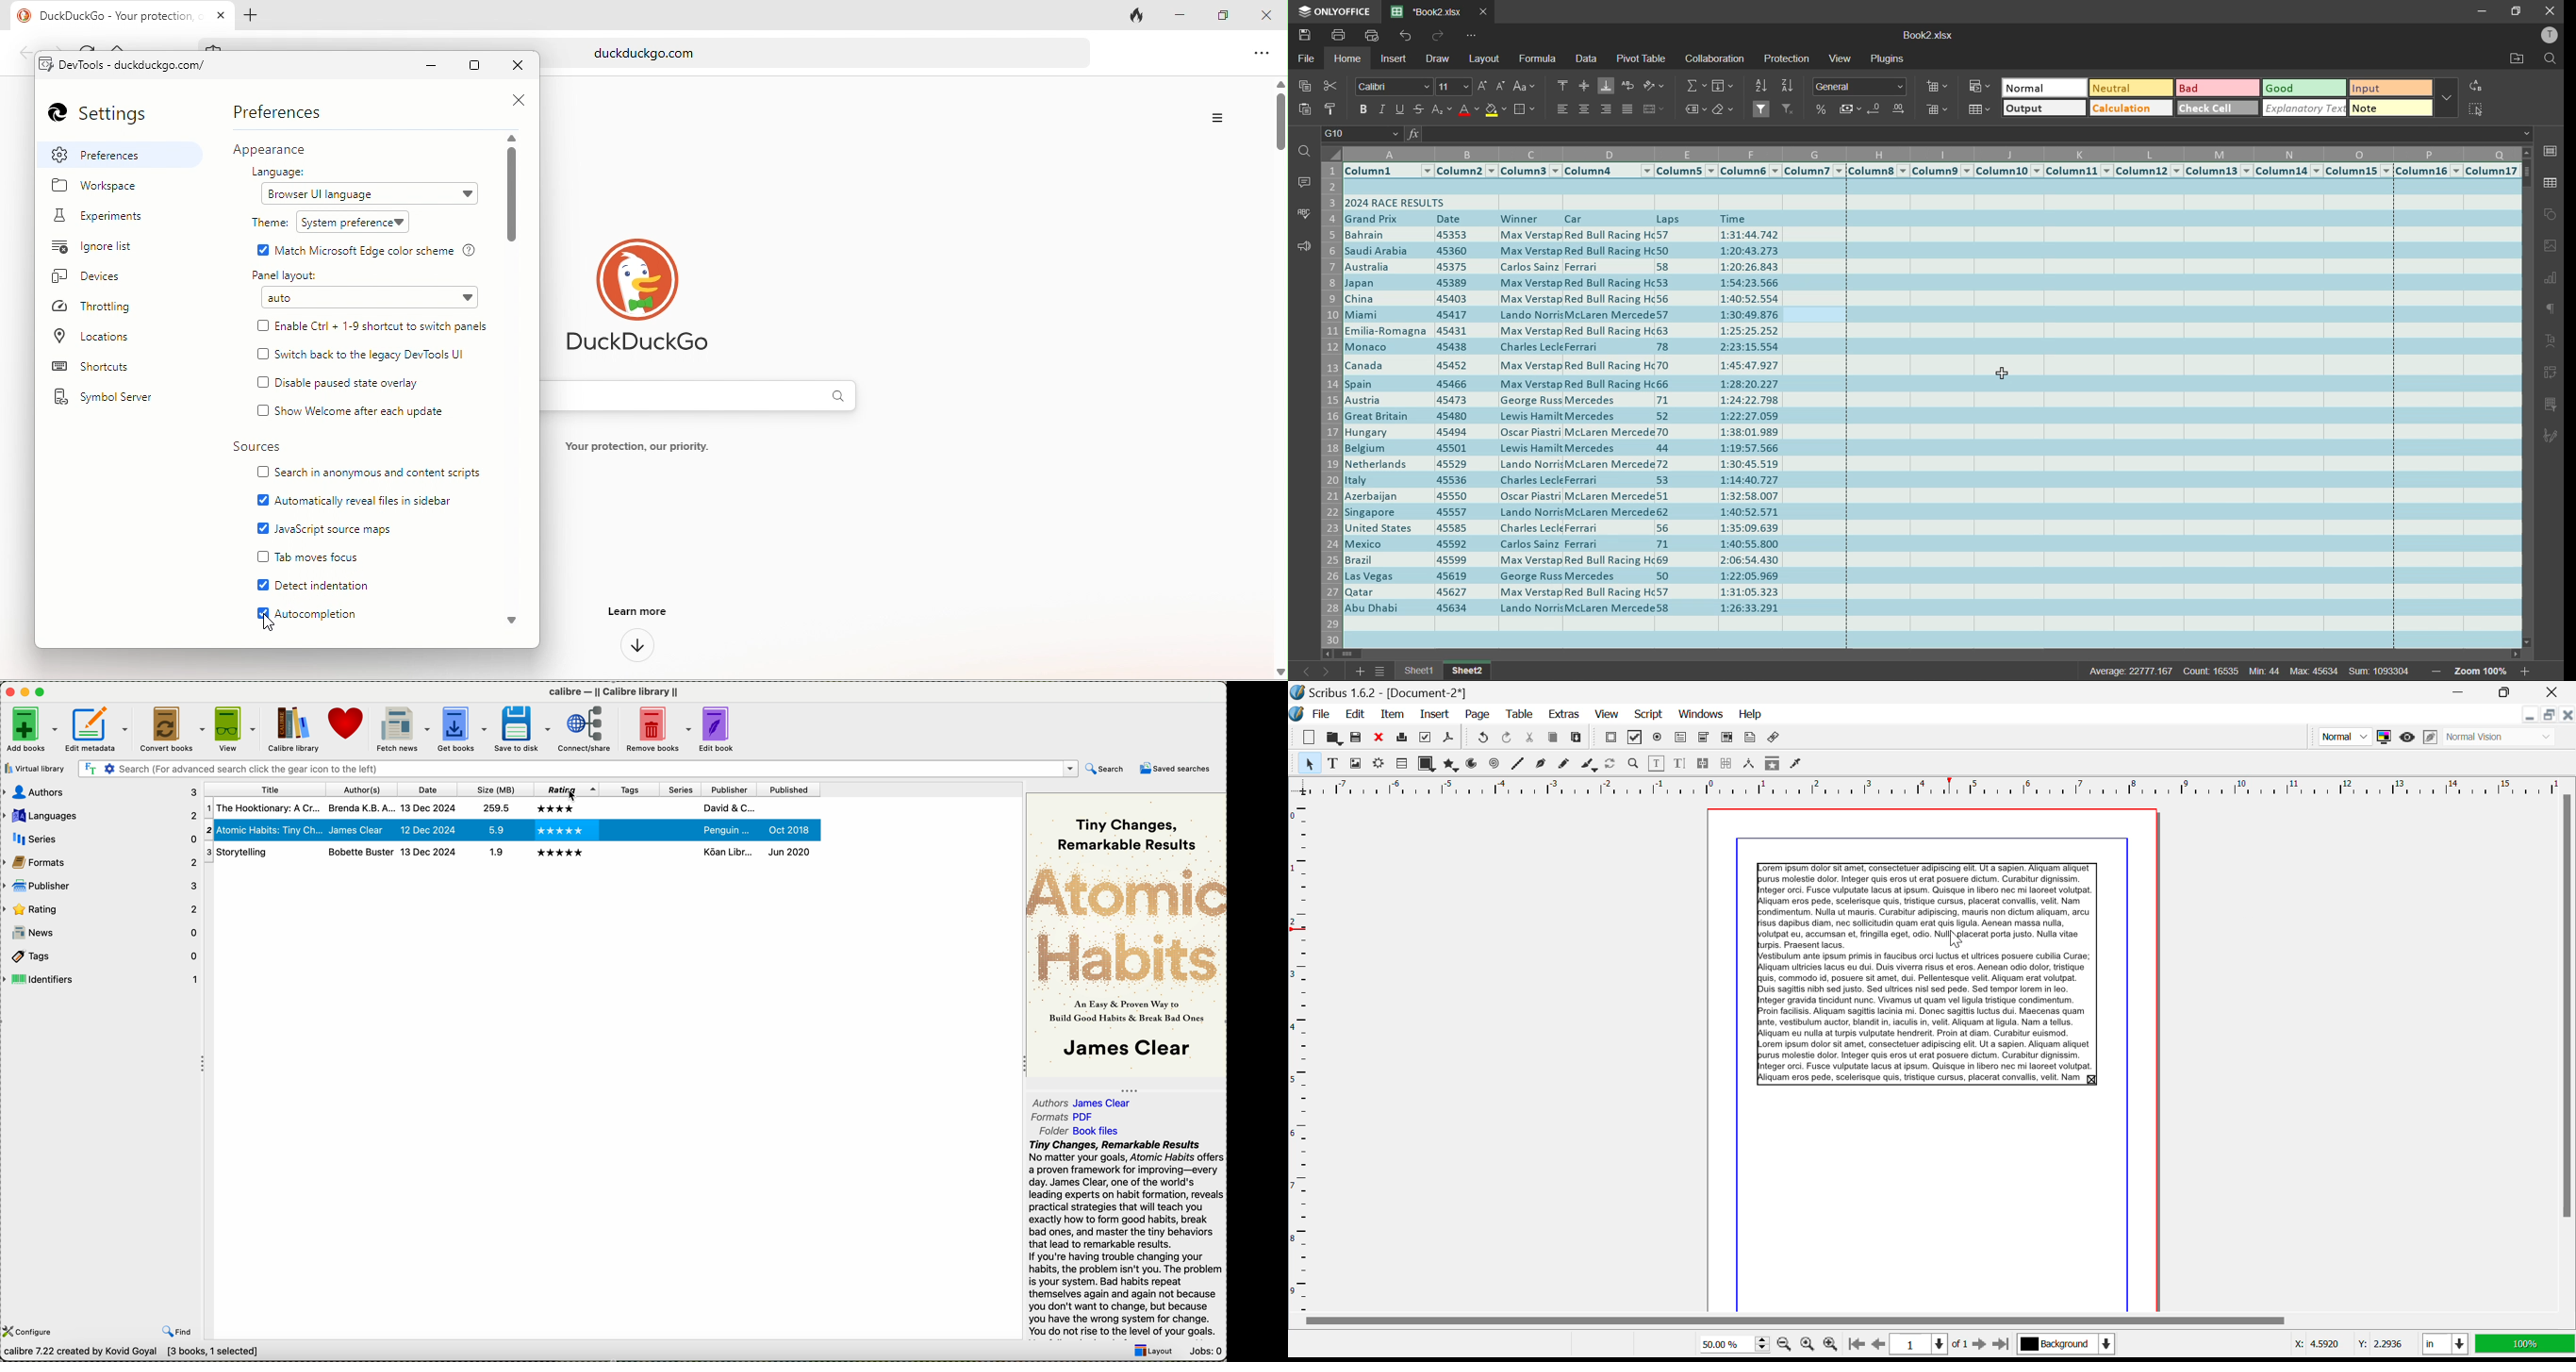 The width and height of the screenshot is (2576, 1372). Describe the element at coordinates (262, 831) in the screenshot. I see `The Hooktionary: a cr...` at that location.